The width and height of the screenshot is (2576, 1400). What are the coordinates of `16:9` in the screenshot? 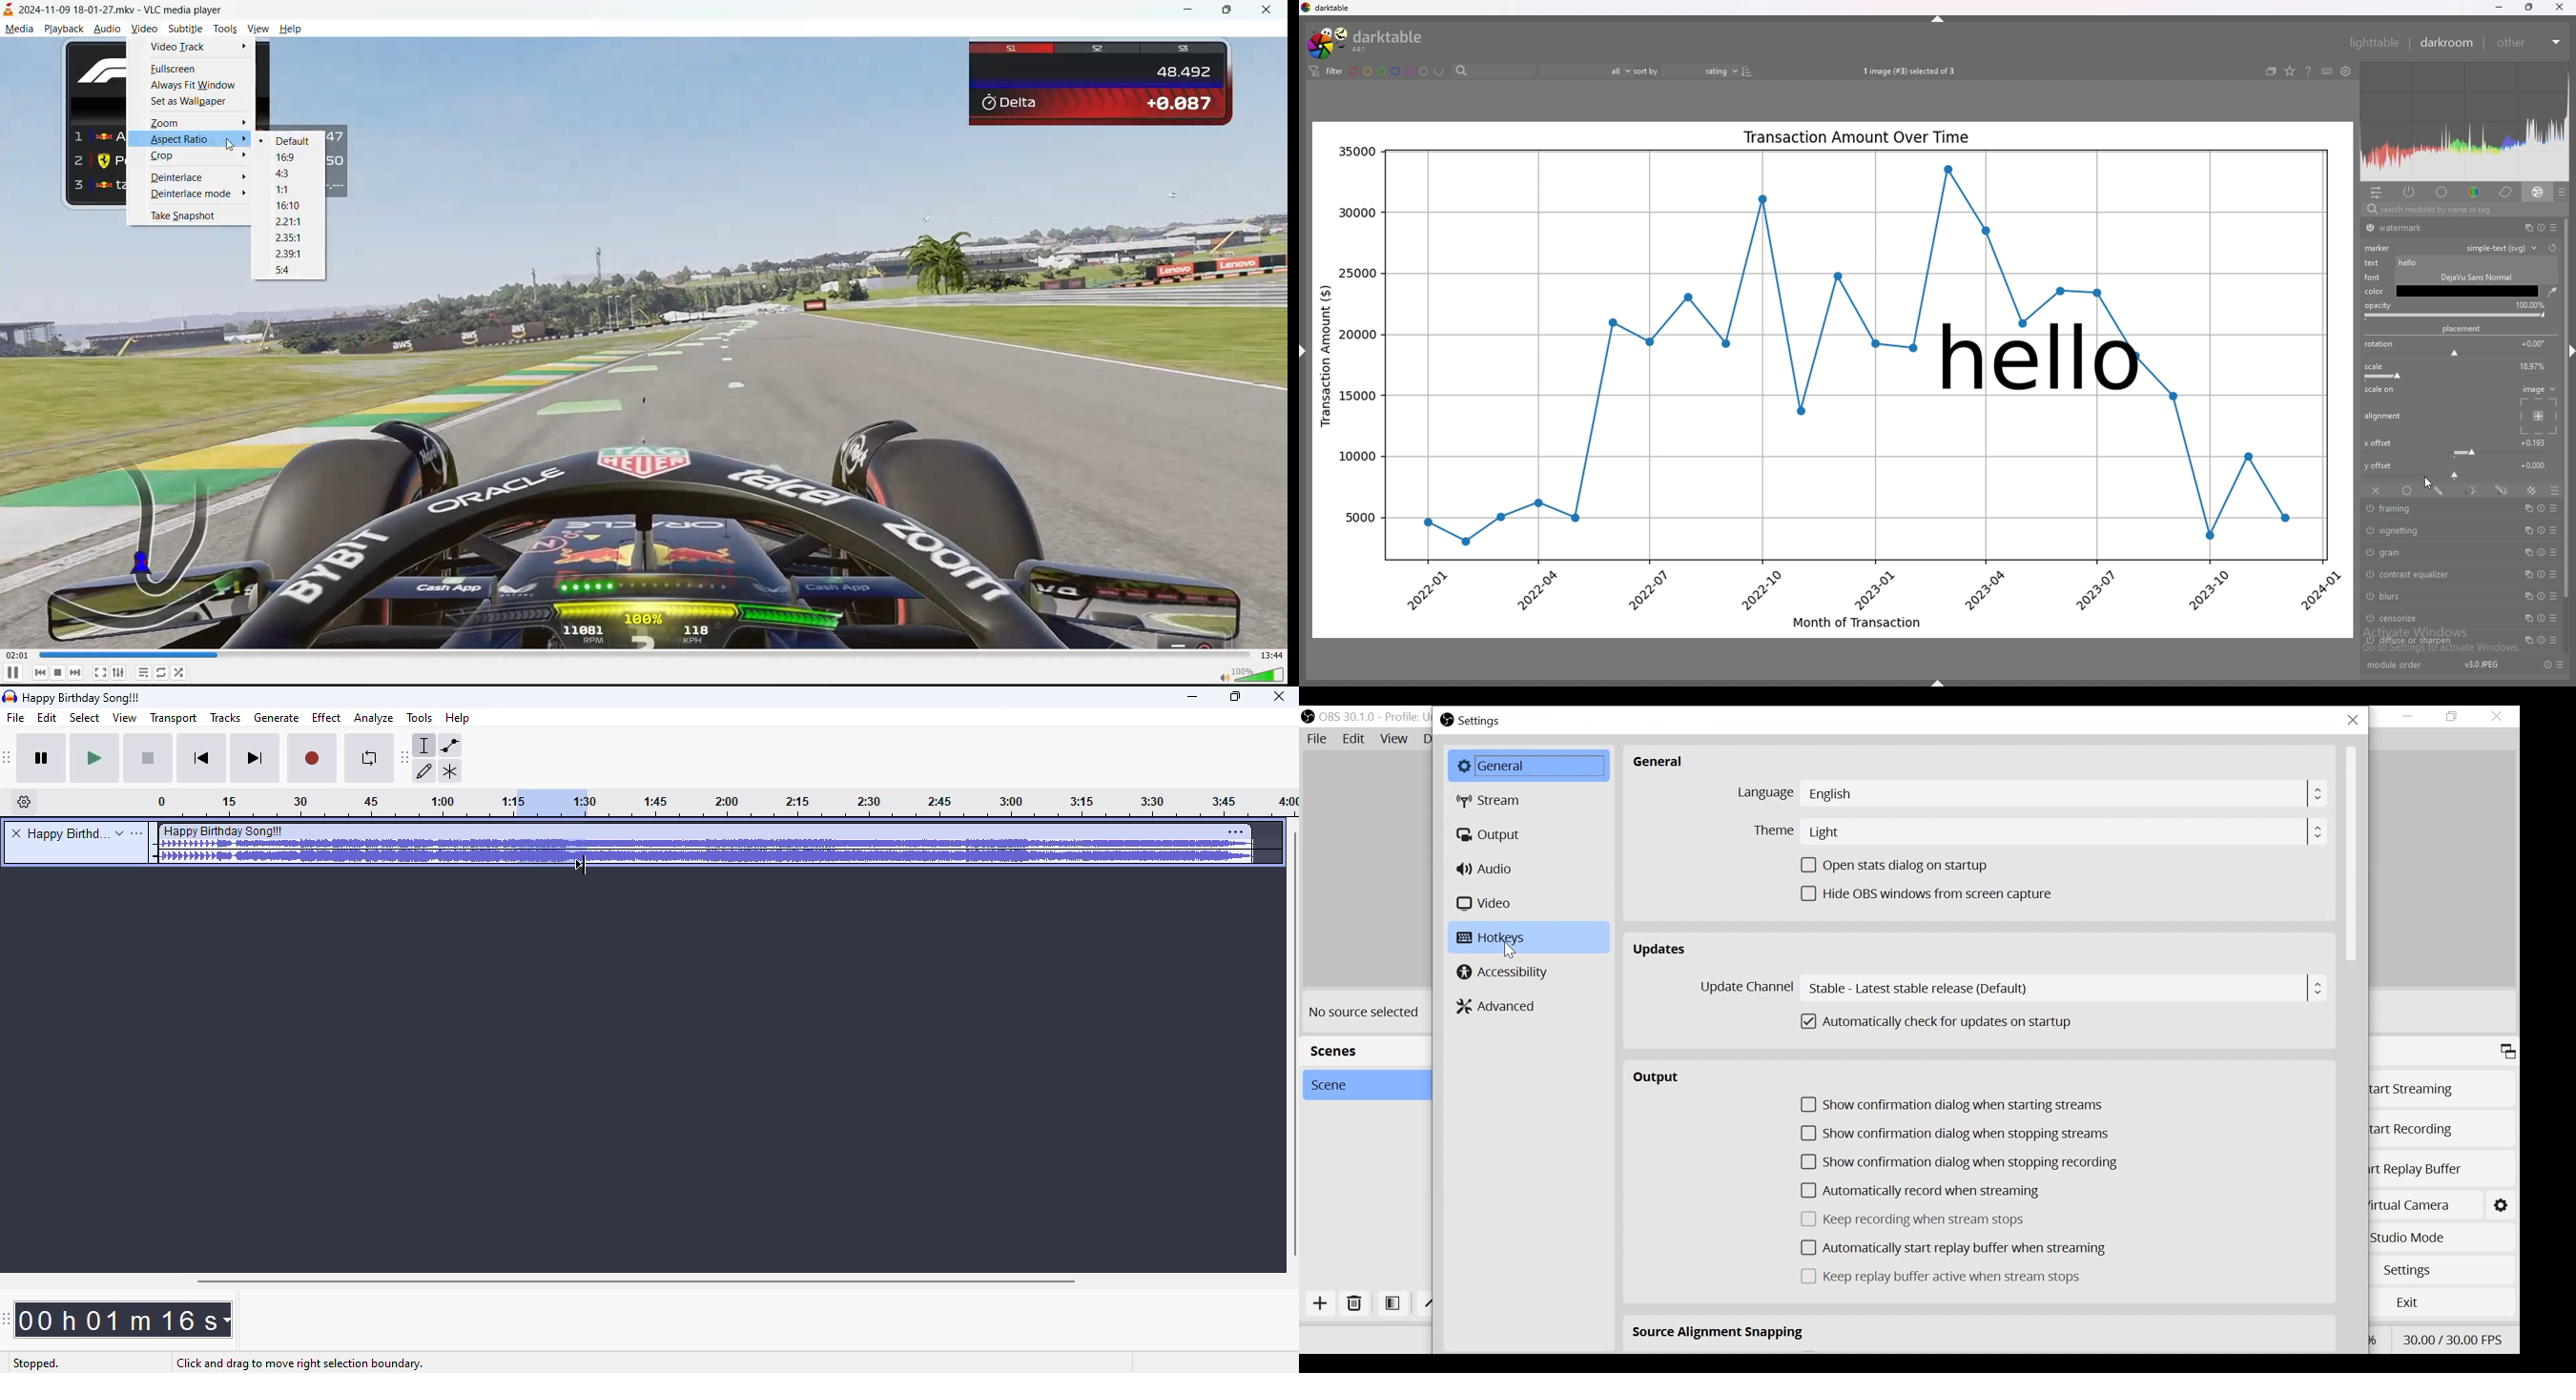 It's located at (288, 158).